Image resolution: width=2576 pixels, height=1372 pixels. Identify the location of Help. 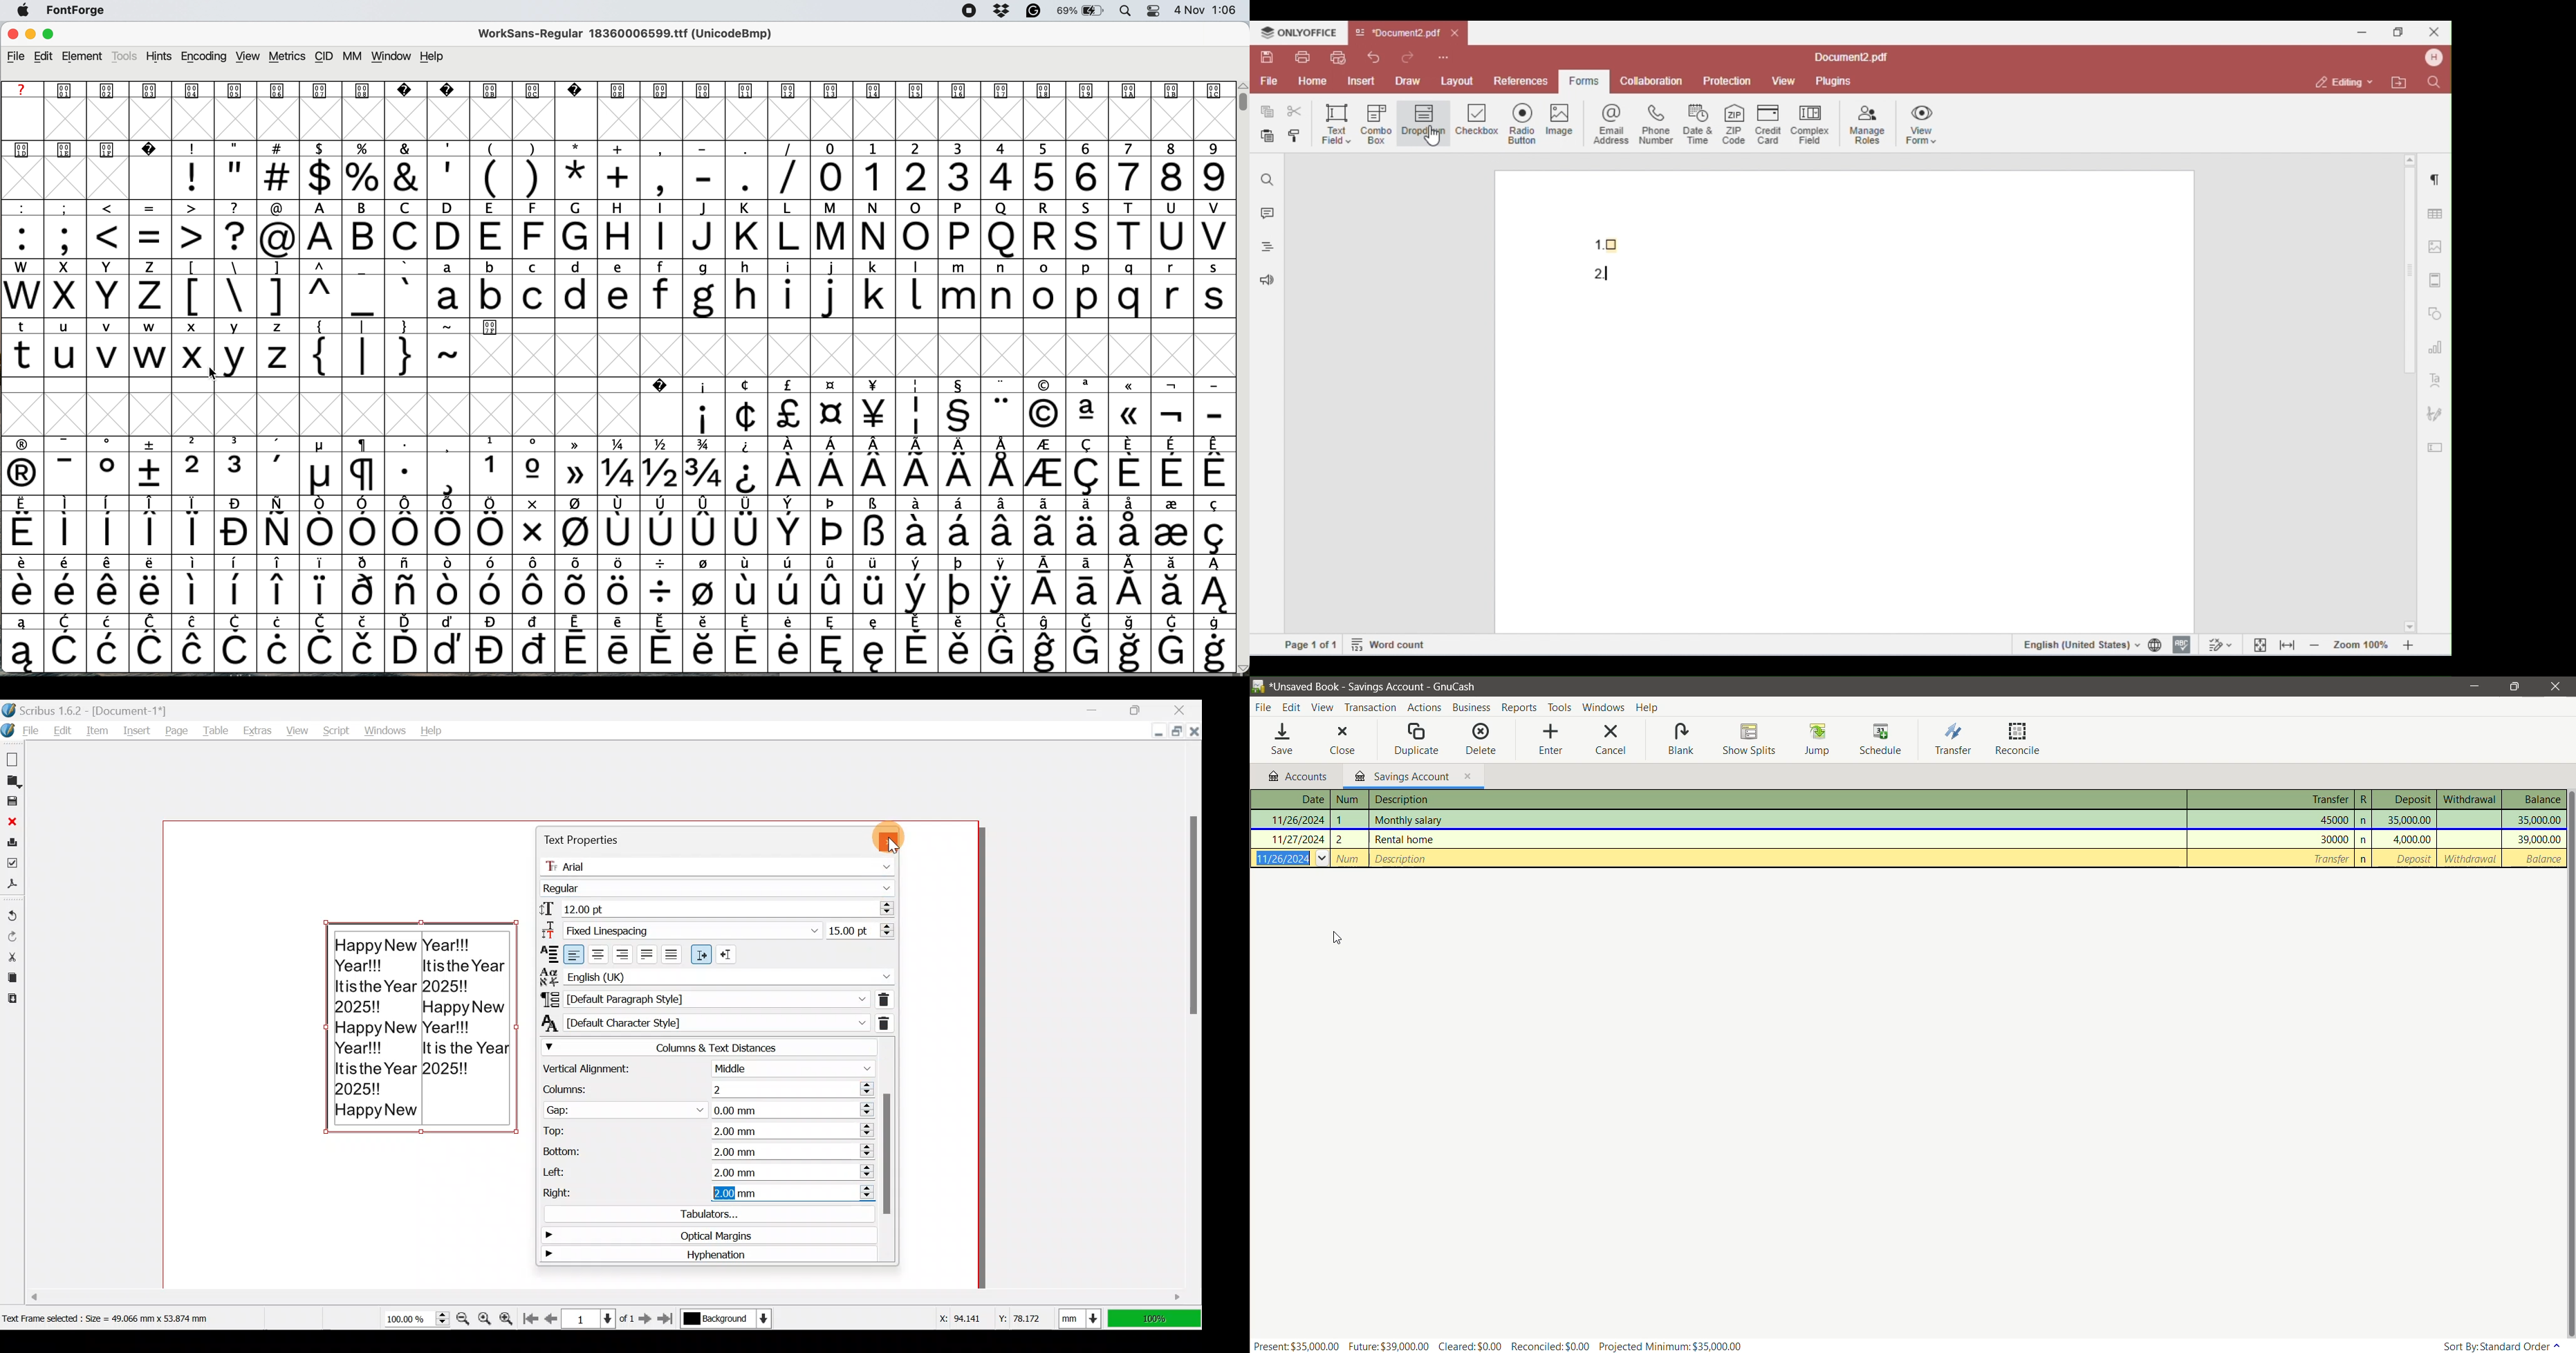
(431, 728).